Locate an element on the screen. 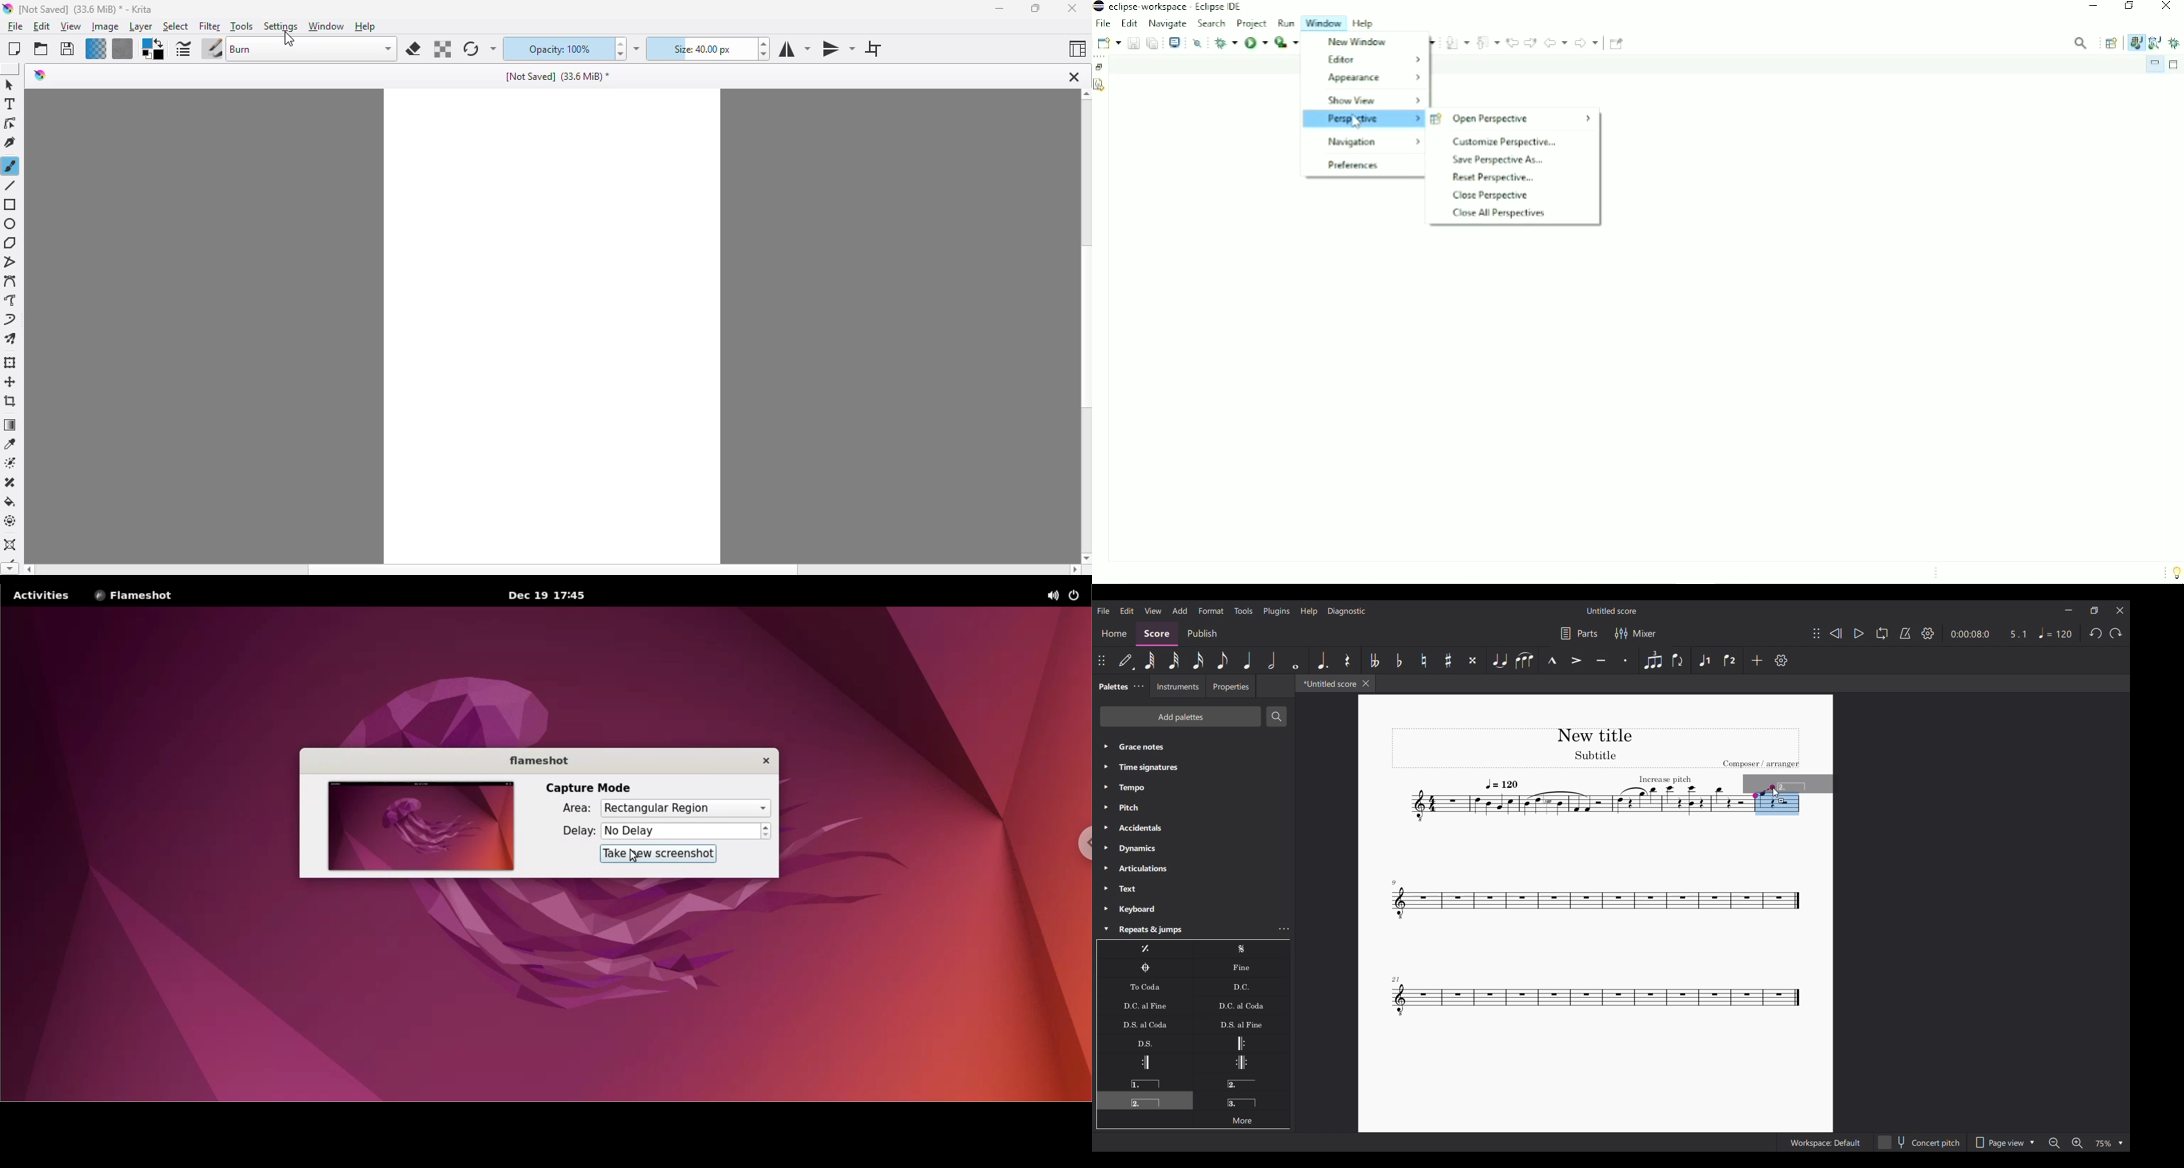 The image size is (2184, 1176). blending mode is located at coordinates (312, 49).